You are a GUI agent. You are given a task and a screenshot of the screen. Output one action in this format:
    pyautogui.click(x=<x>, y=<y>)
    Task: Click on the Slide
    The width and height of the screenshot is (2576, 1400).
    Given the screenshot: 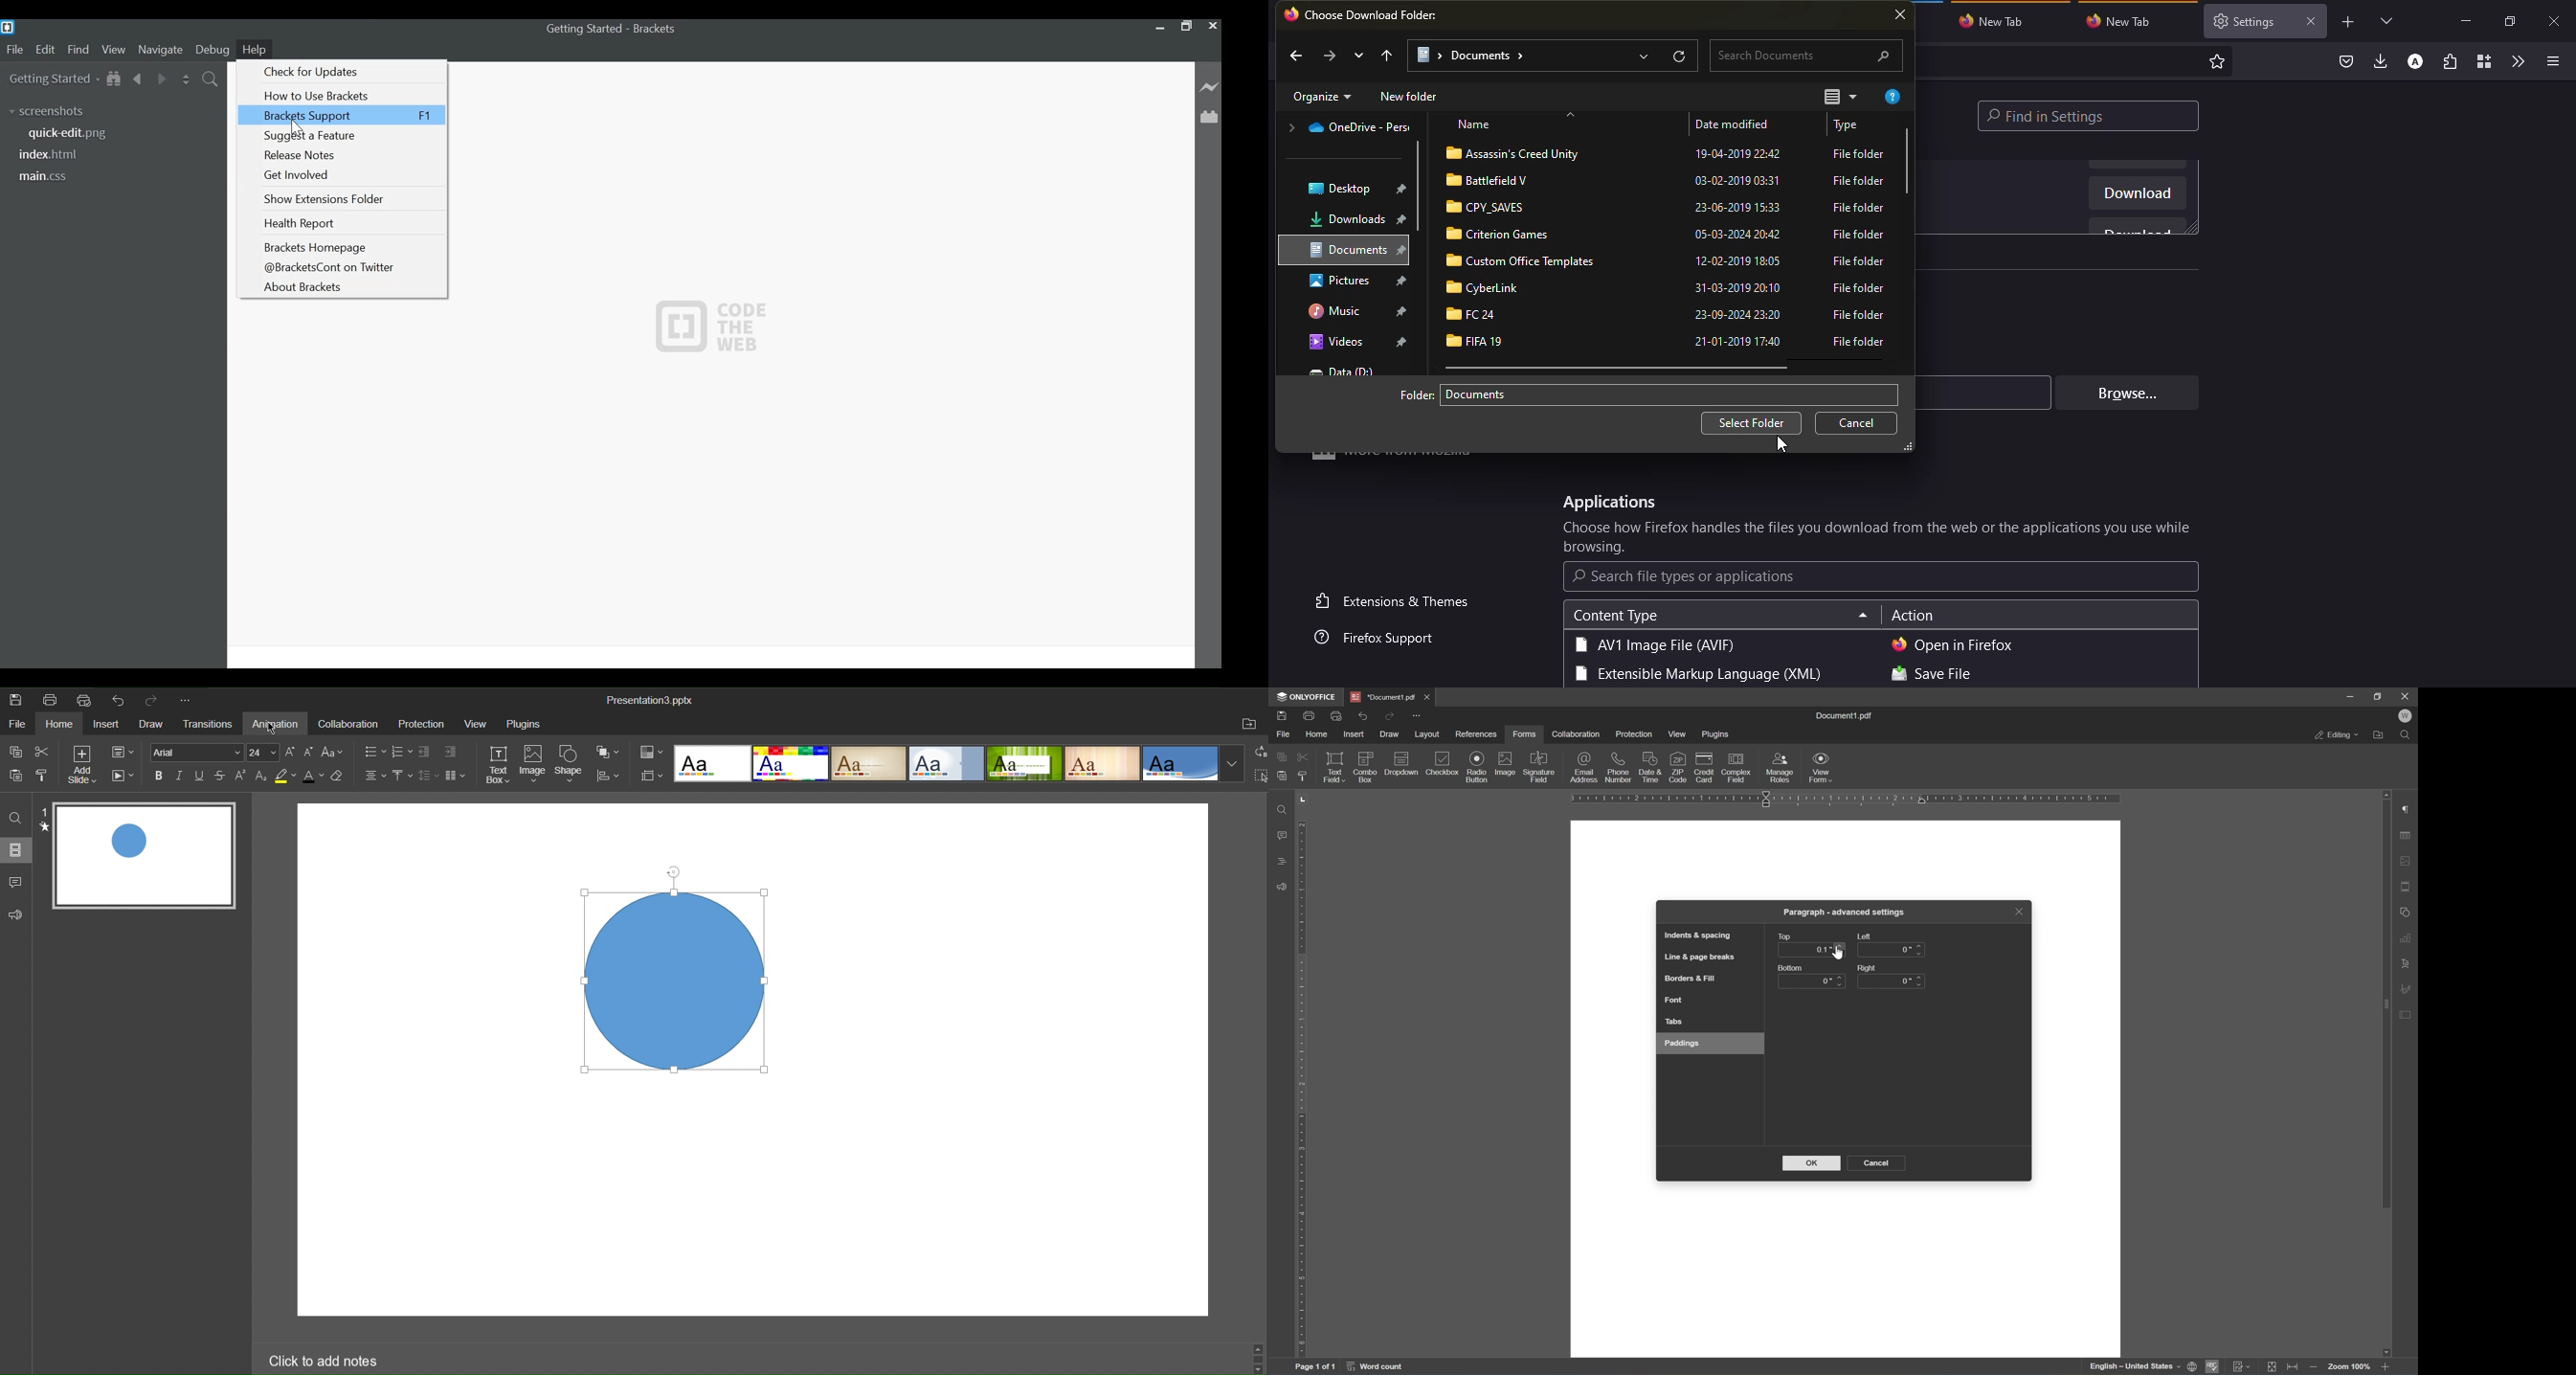 What is the action you would take?
    pyautogui.click(x=17, y=851)
    